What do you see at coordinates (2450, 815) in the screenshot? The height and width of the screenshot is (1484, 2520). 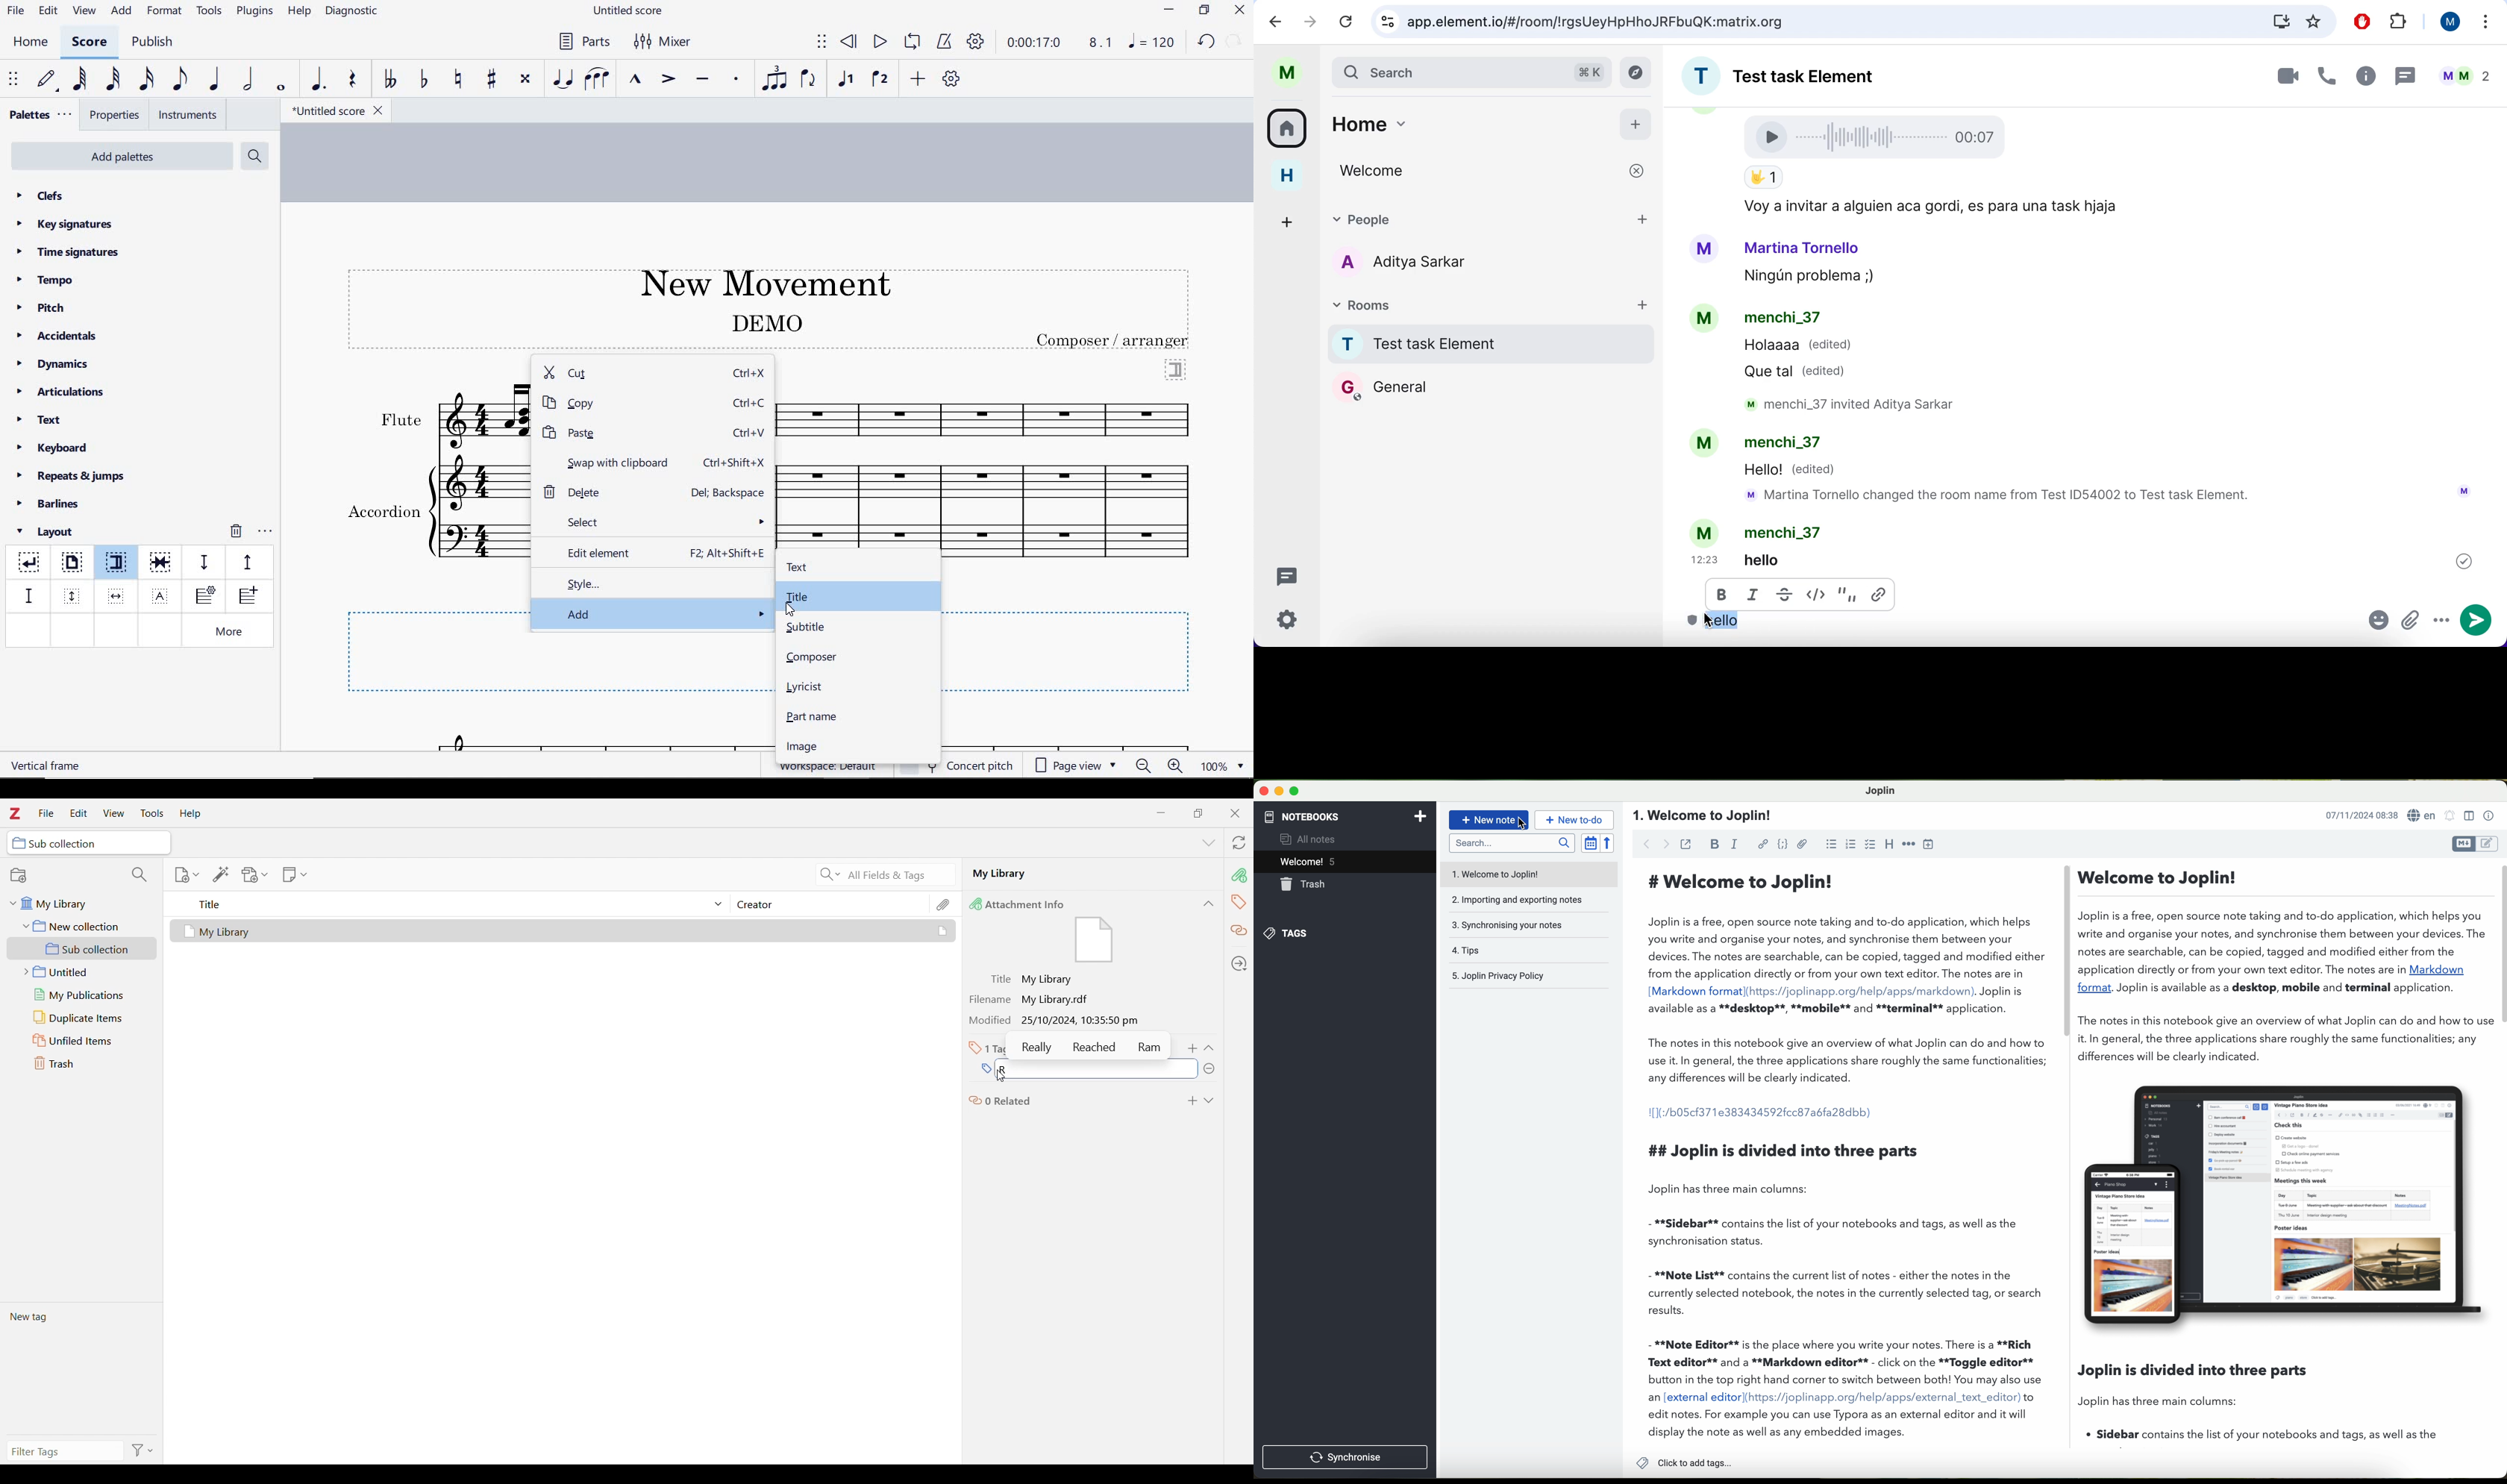 I see `set alarm` at bounding box center [2450, 815].